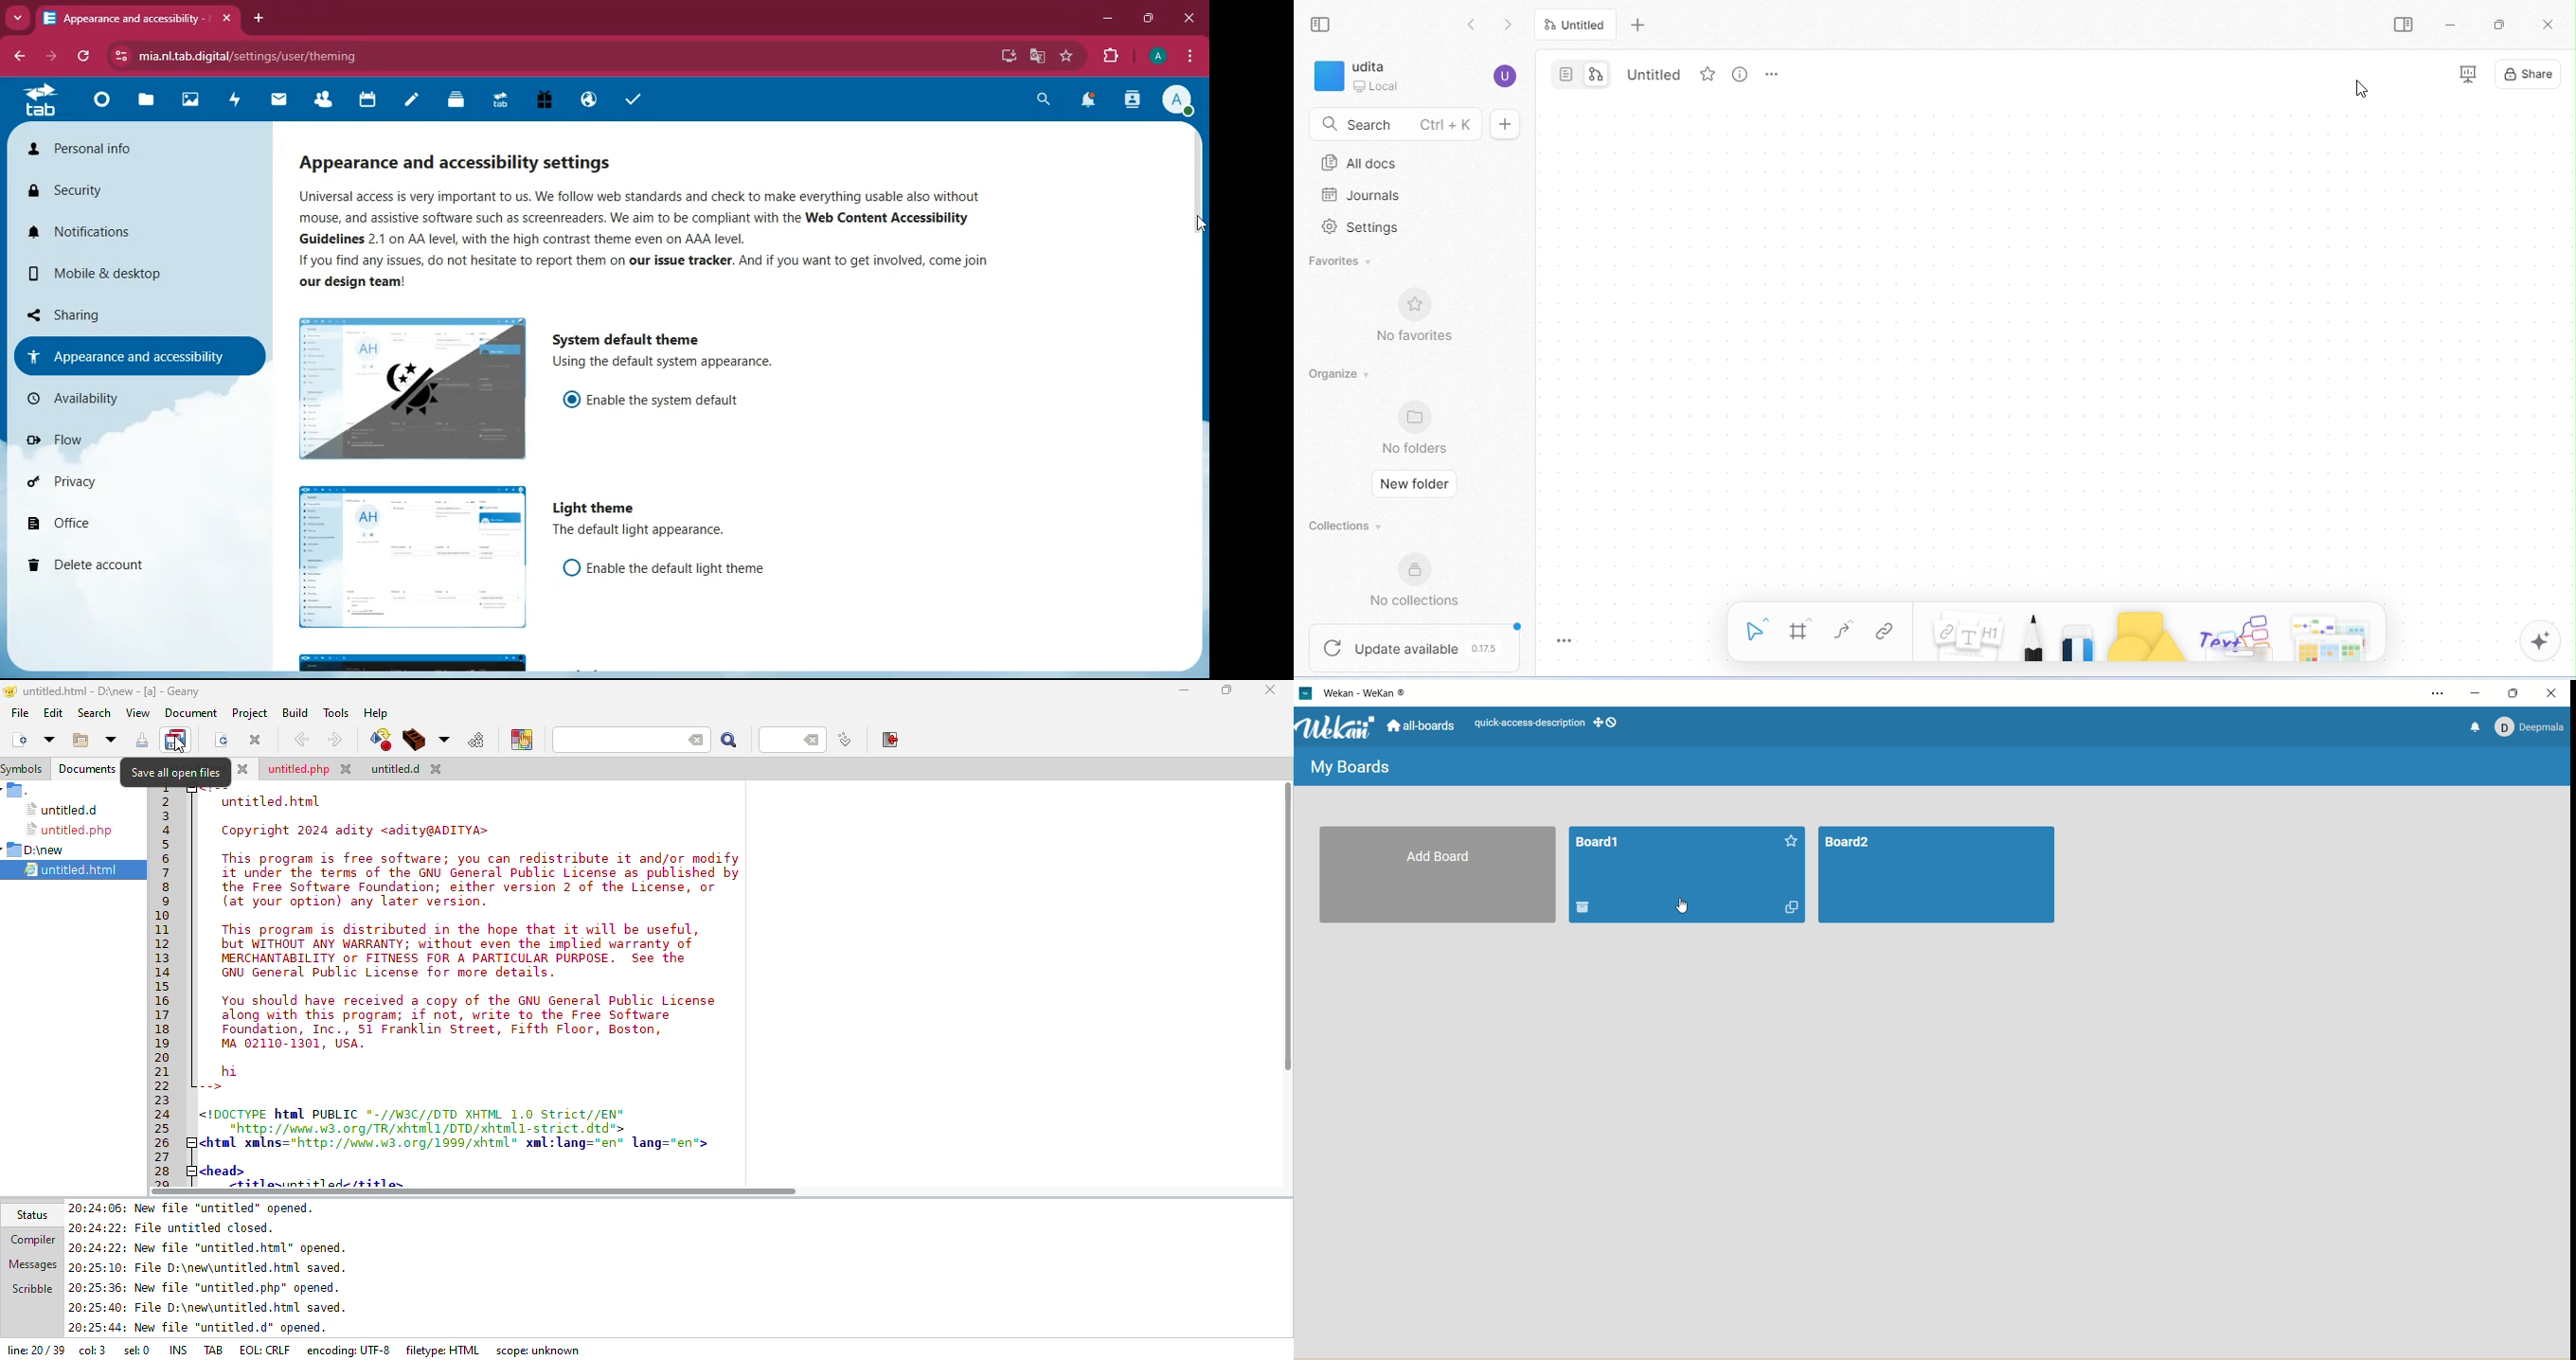  I want to click on url, so click(410, 55).